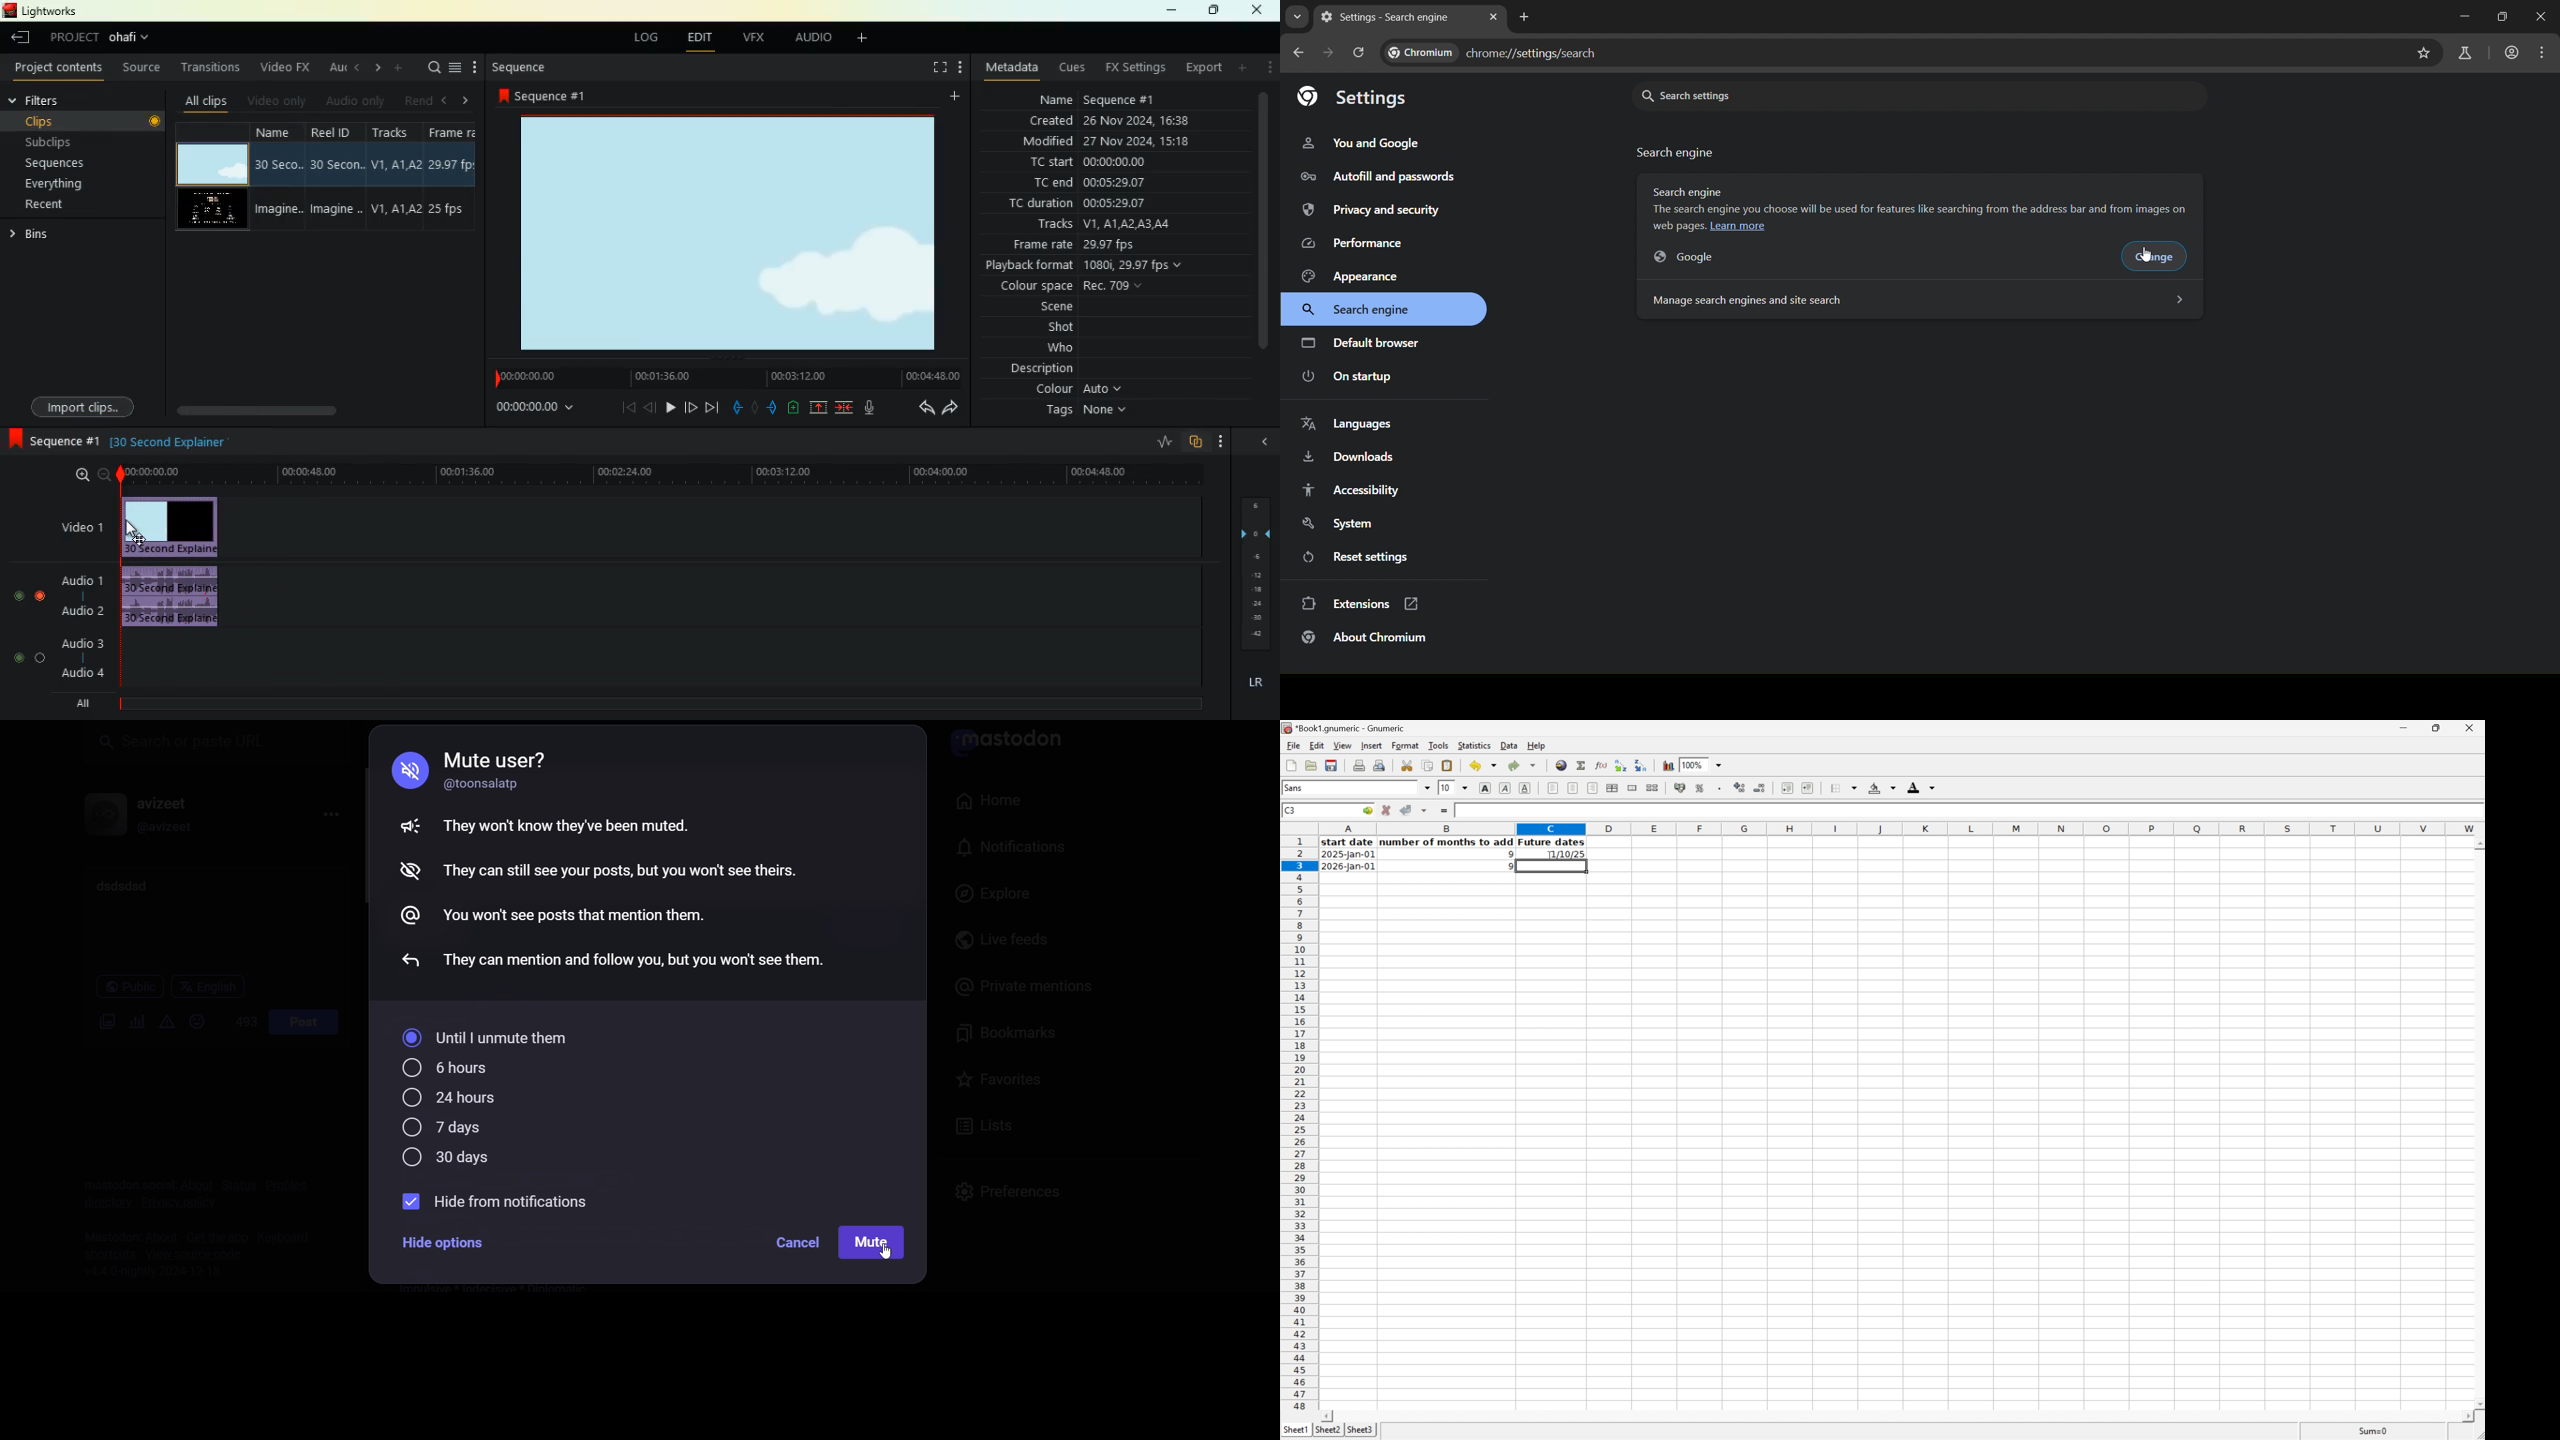 This screenshot has width=2576, height=1456. I want to click on File, so click(1294, 745).